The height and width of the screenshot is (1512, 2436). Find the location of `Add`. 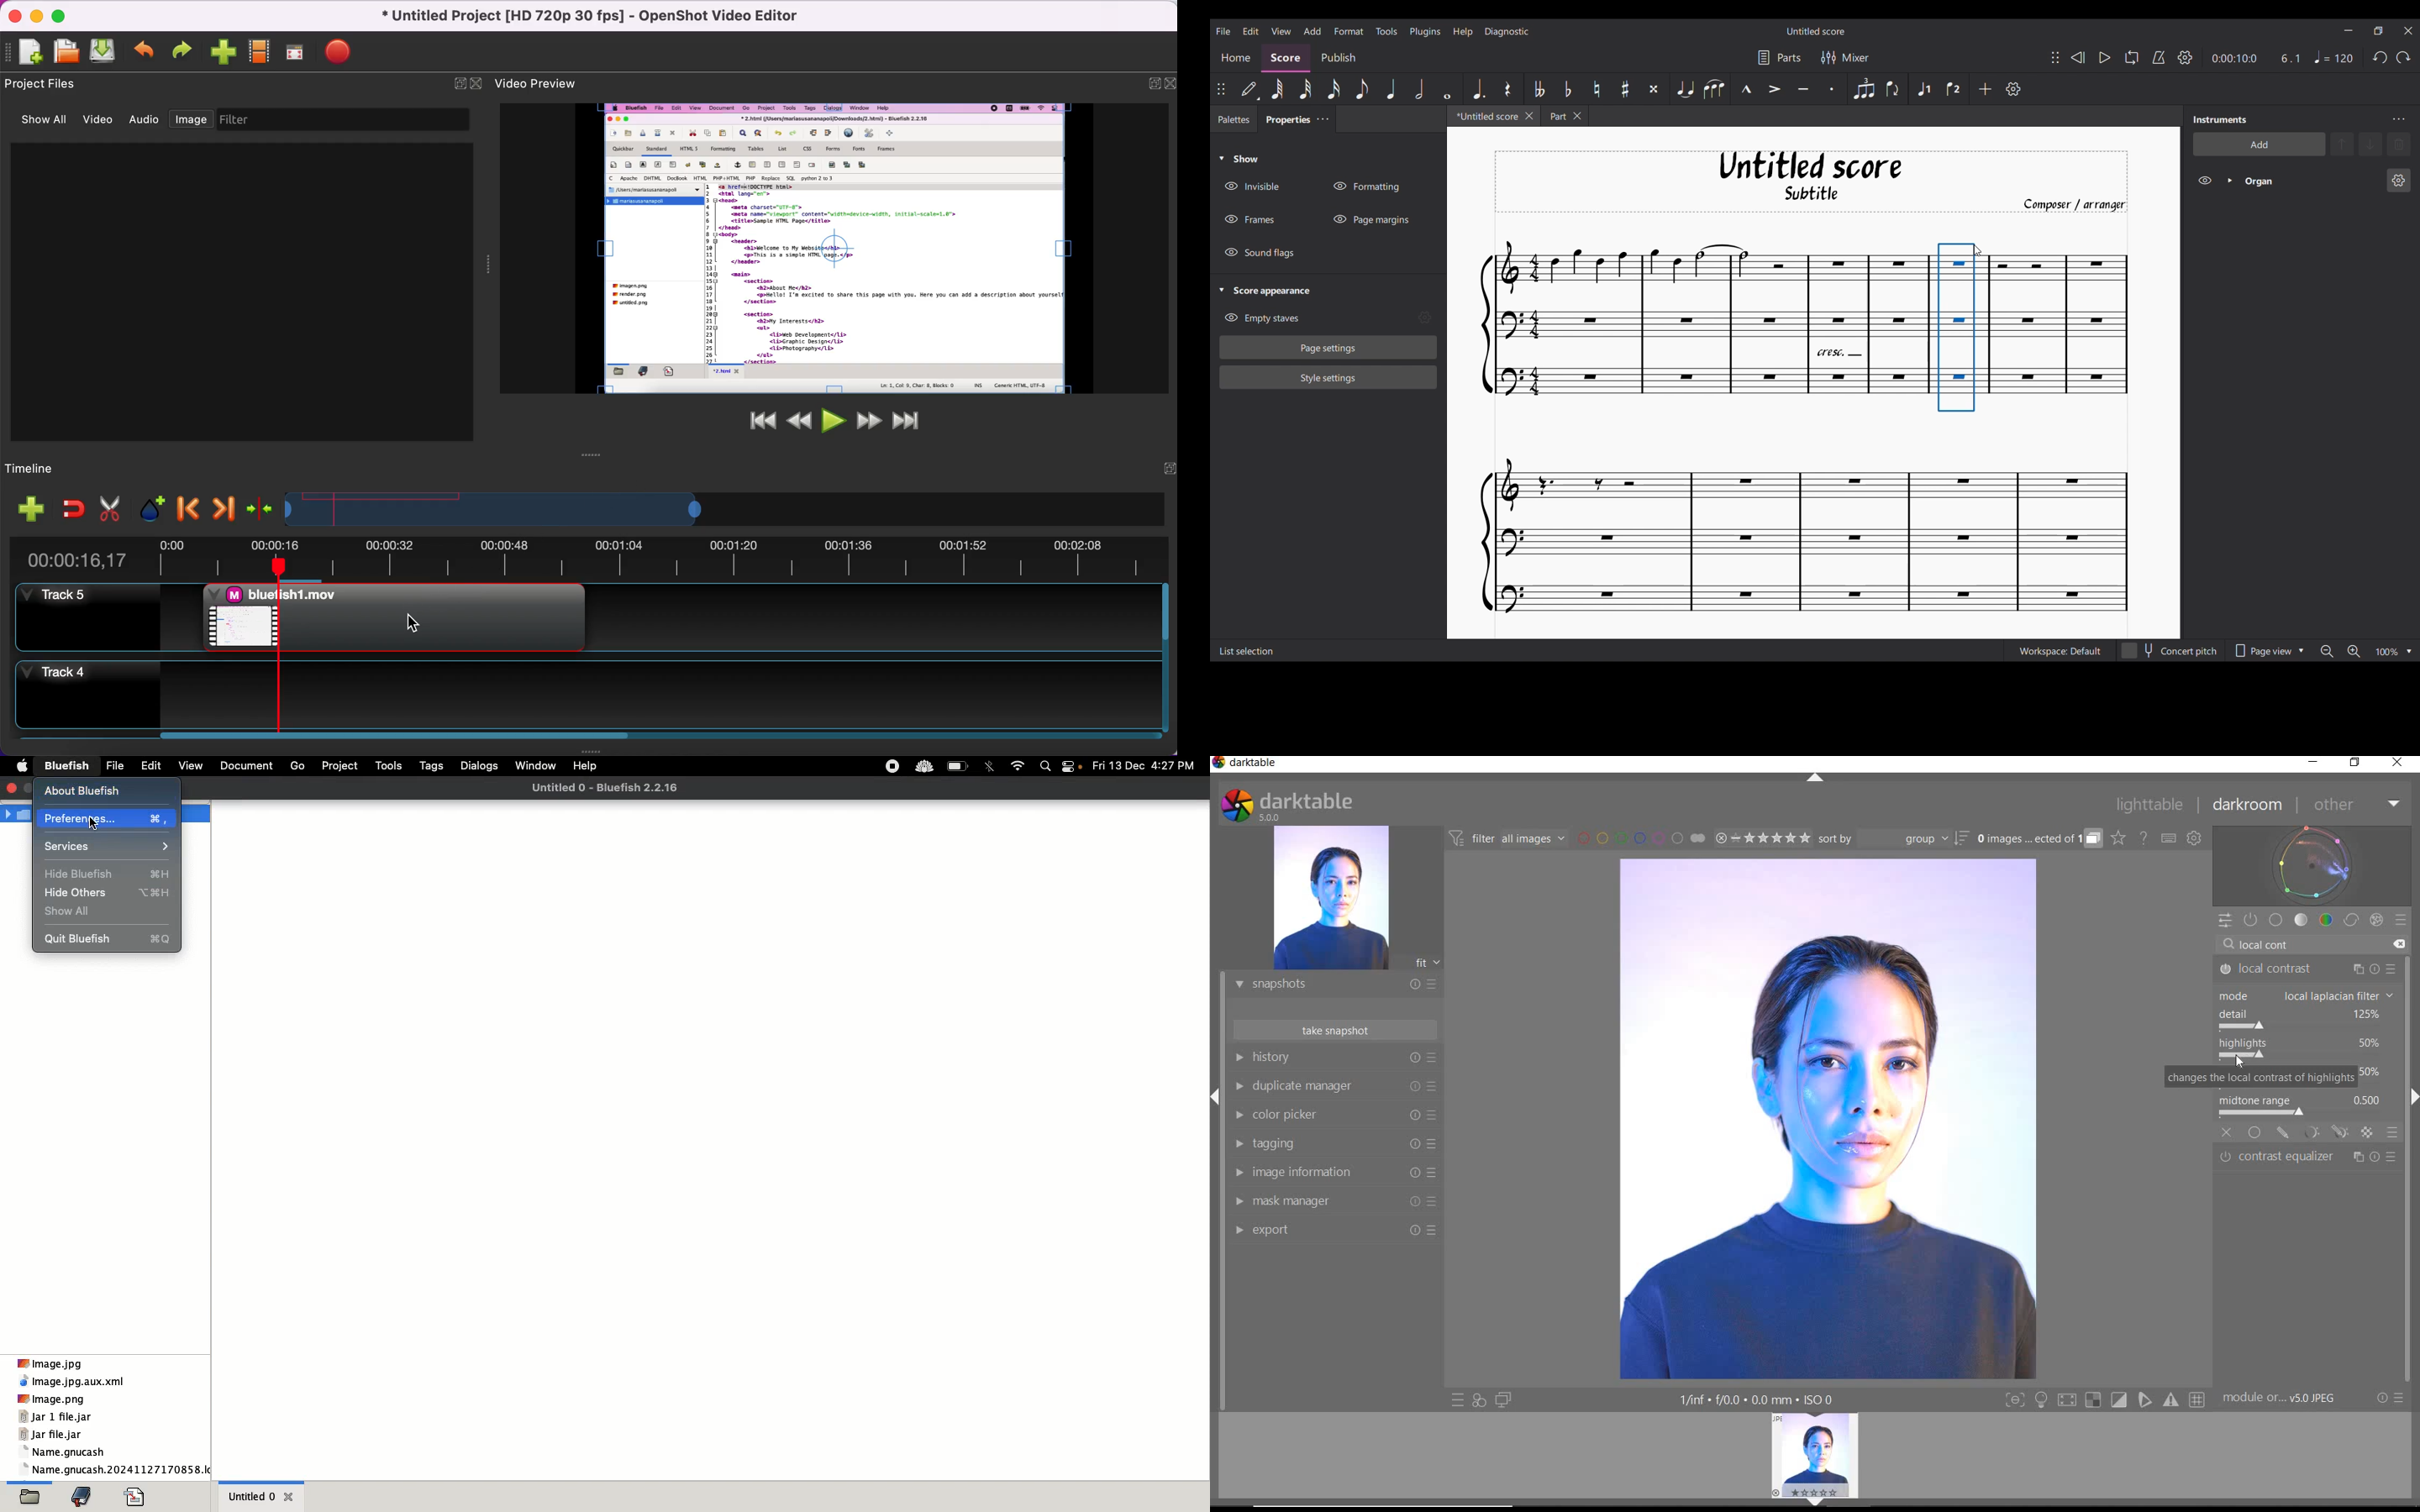

Add is located at coordinates (1985, 88).